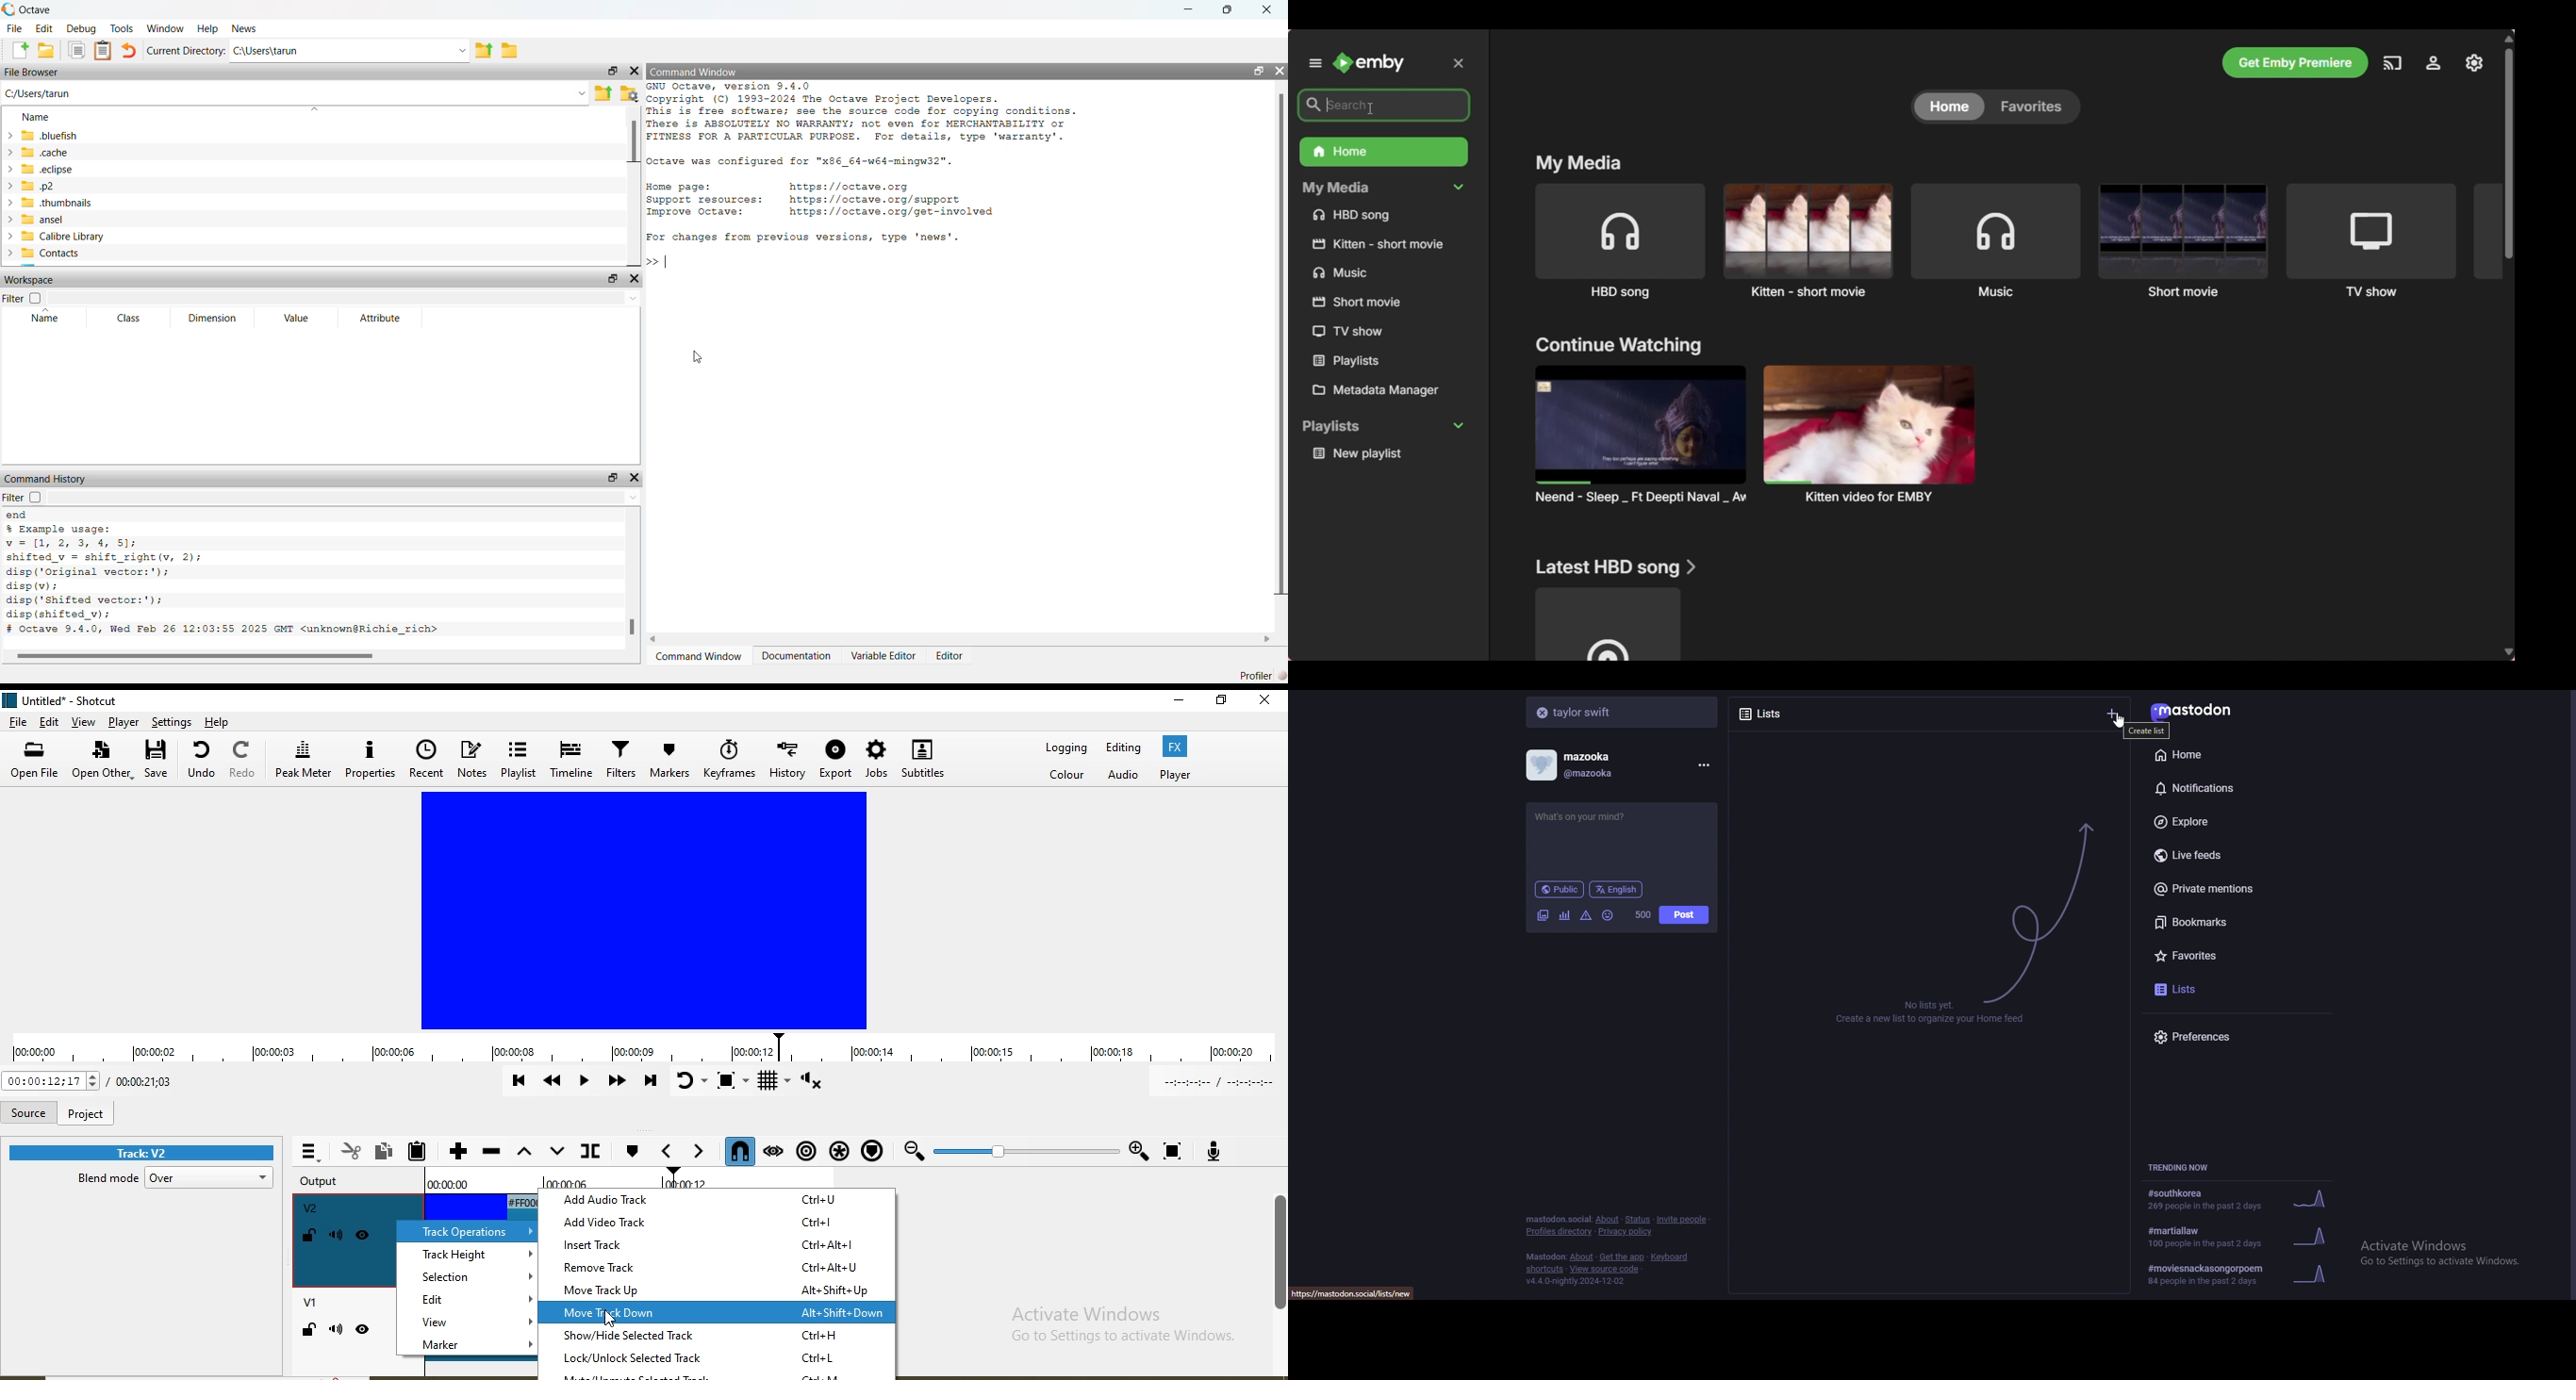 This screenshot has width=2576, height=1400. What do you see at coordinates (1382, 187) in the screenshot?
I see `Collapse My Media` at bounding box center [1382, 187].